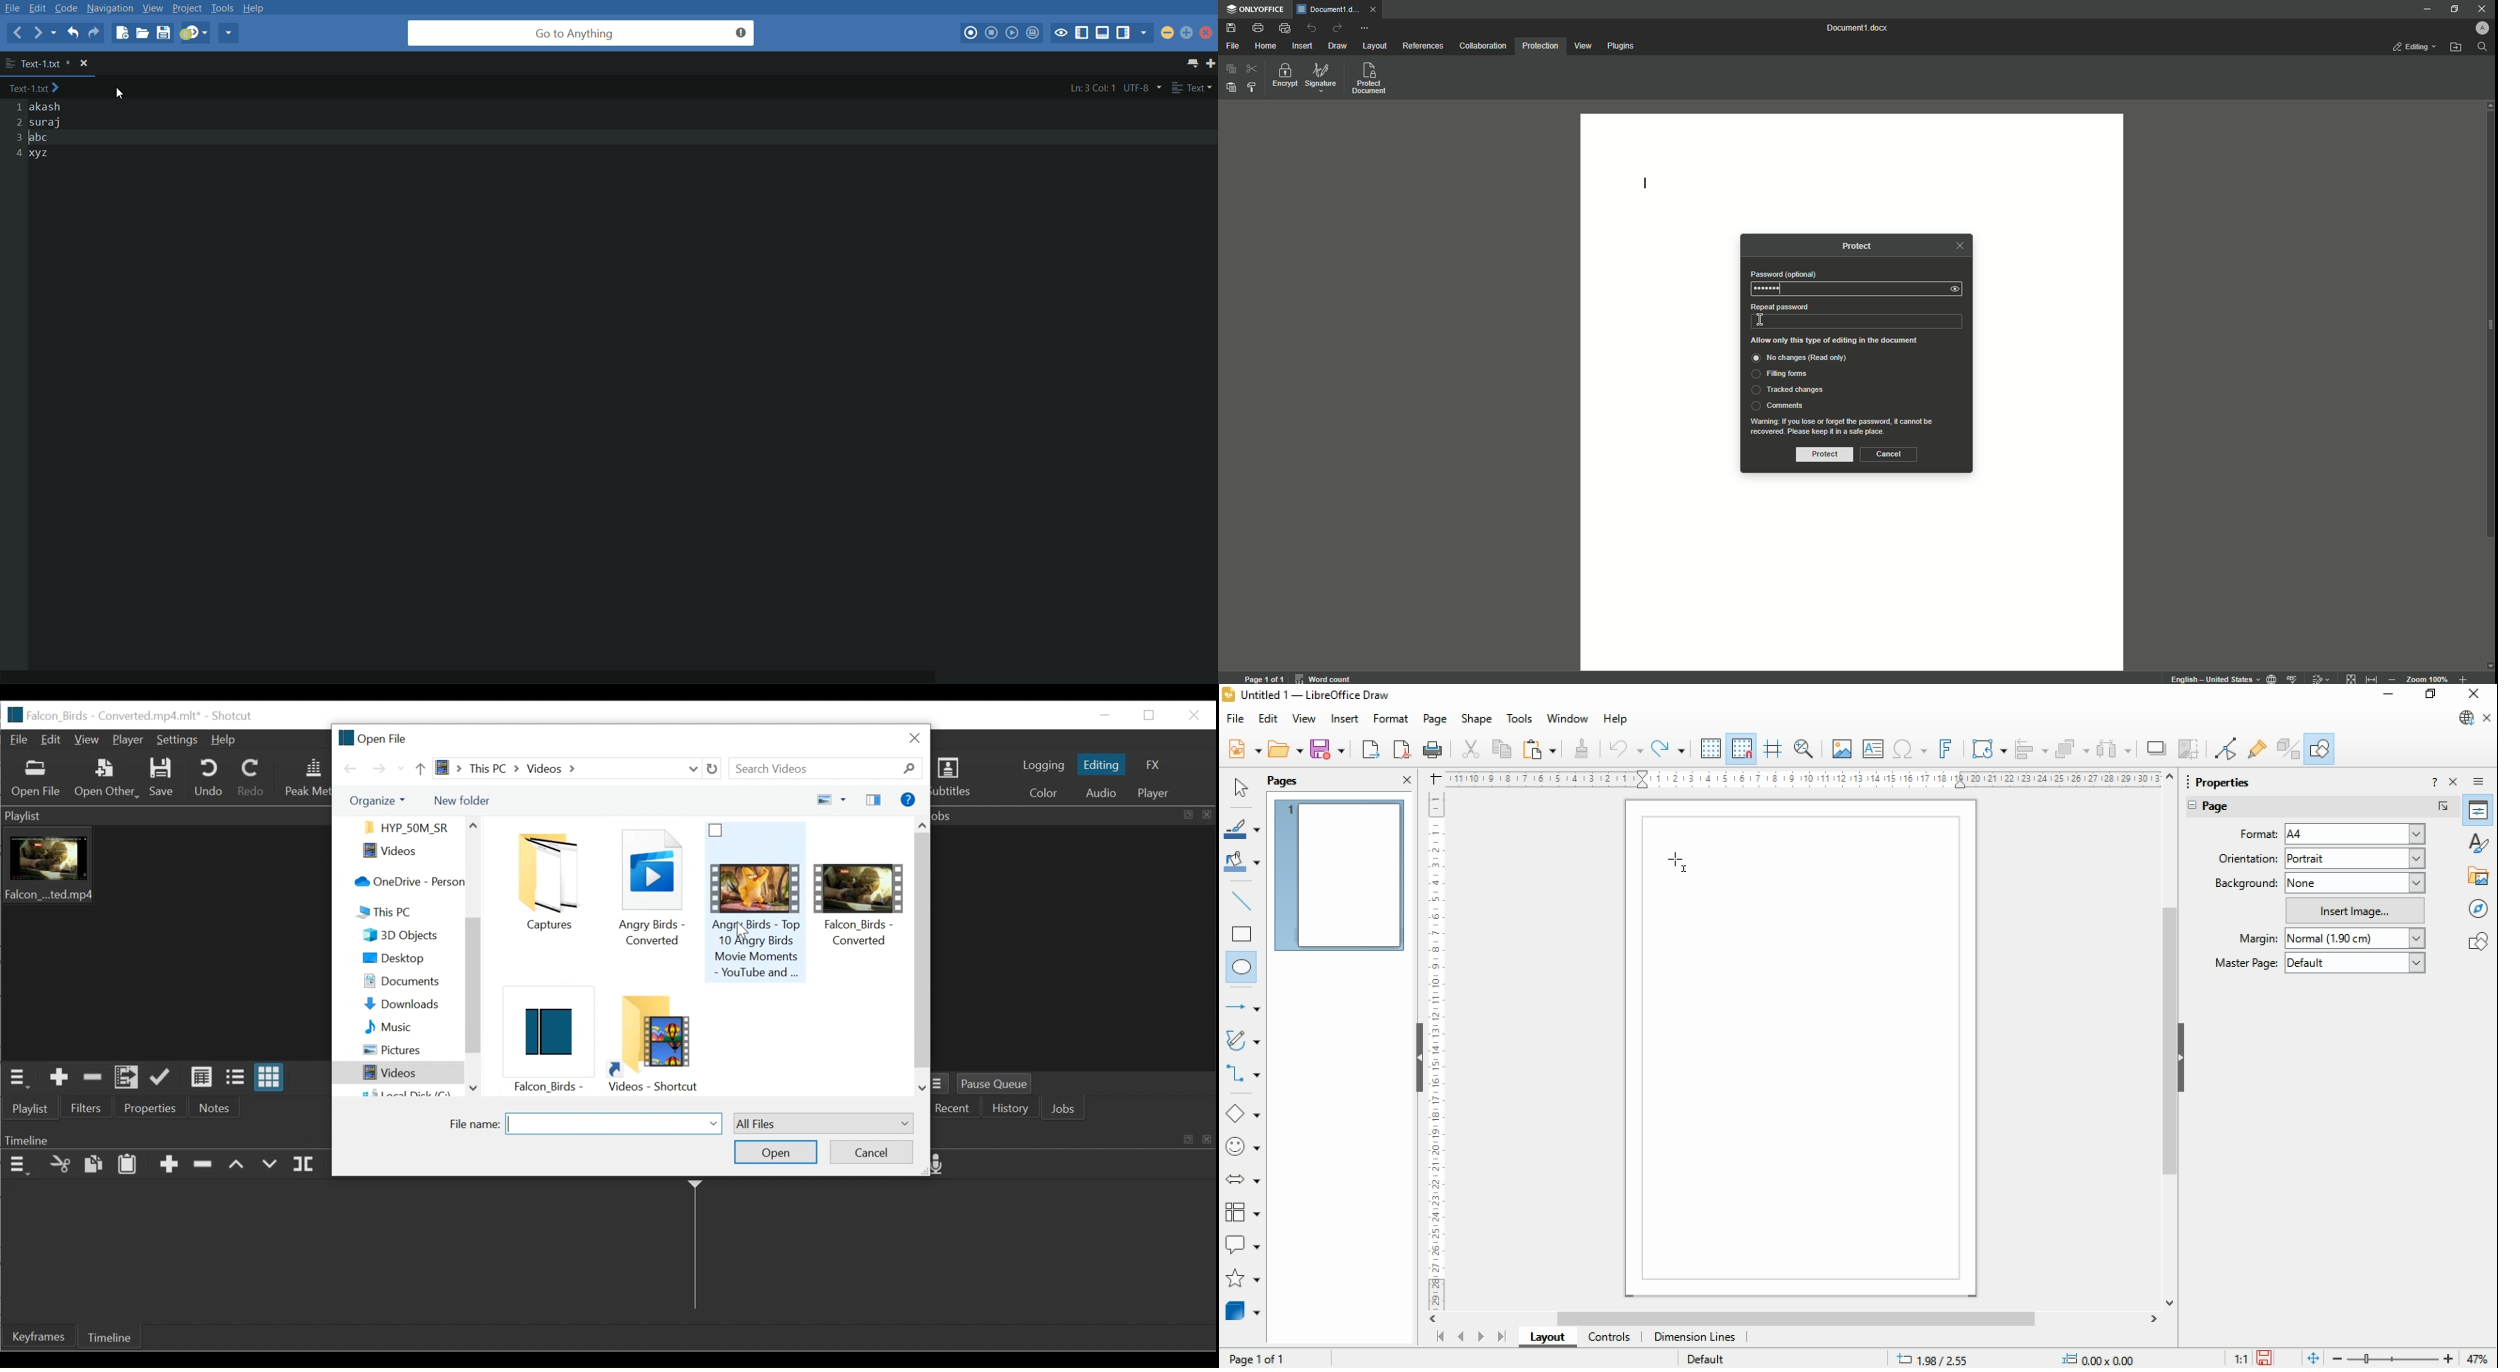  I want to click on format, so click(1392, 719).